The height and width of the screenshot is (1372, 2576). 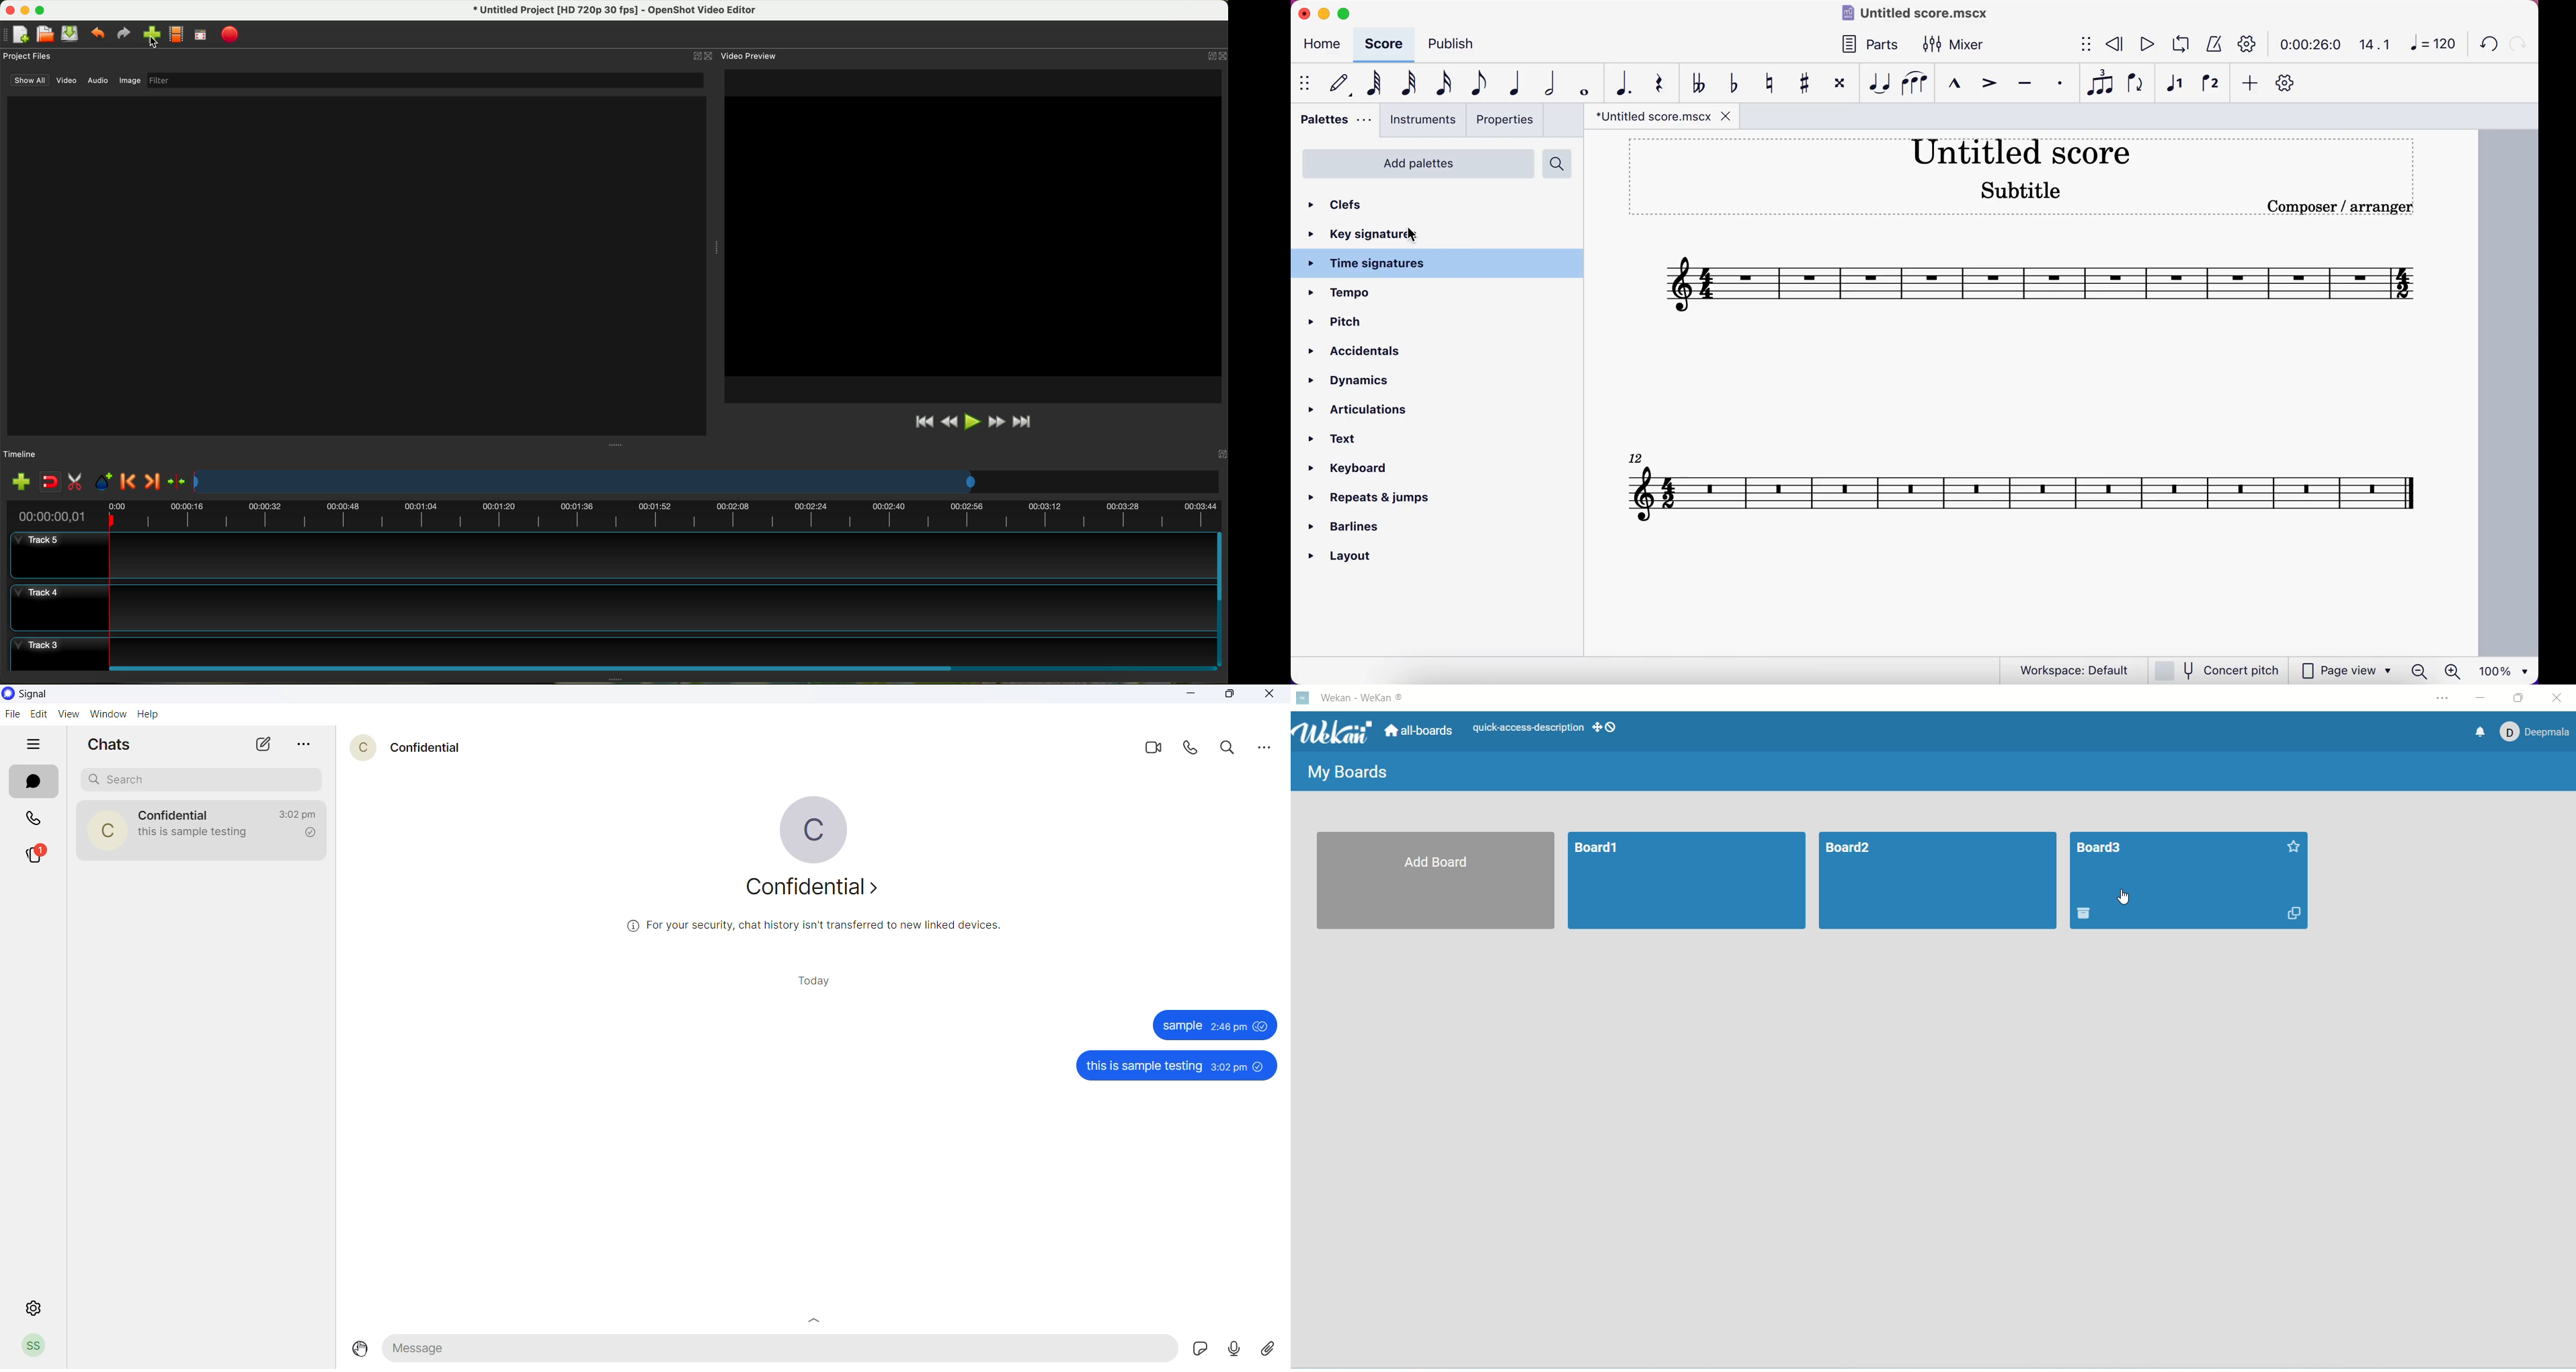 I want to click on voice 1, so click(x=2178, y=86).